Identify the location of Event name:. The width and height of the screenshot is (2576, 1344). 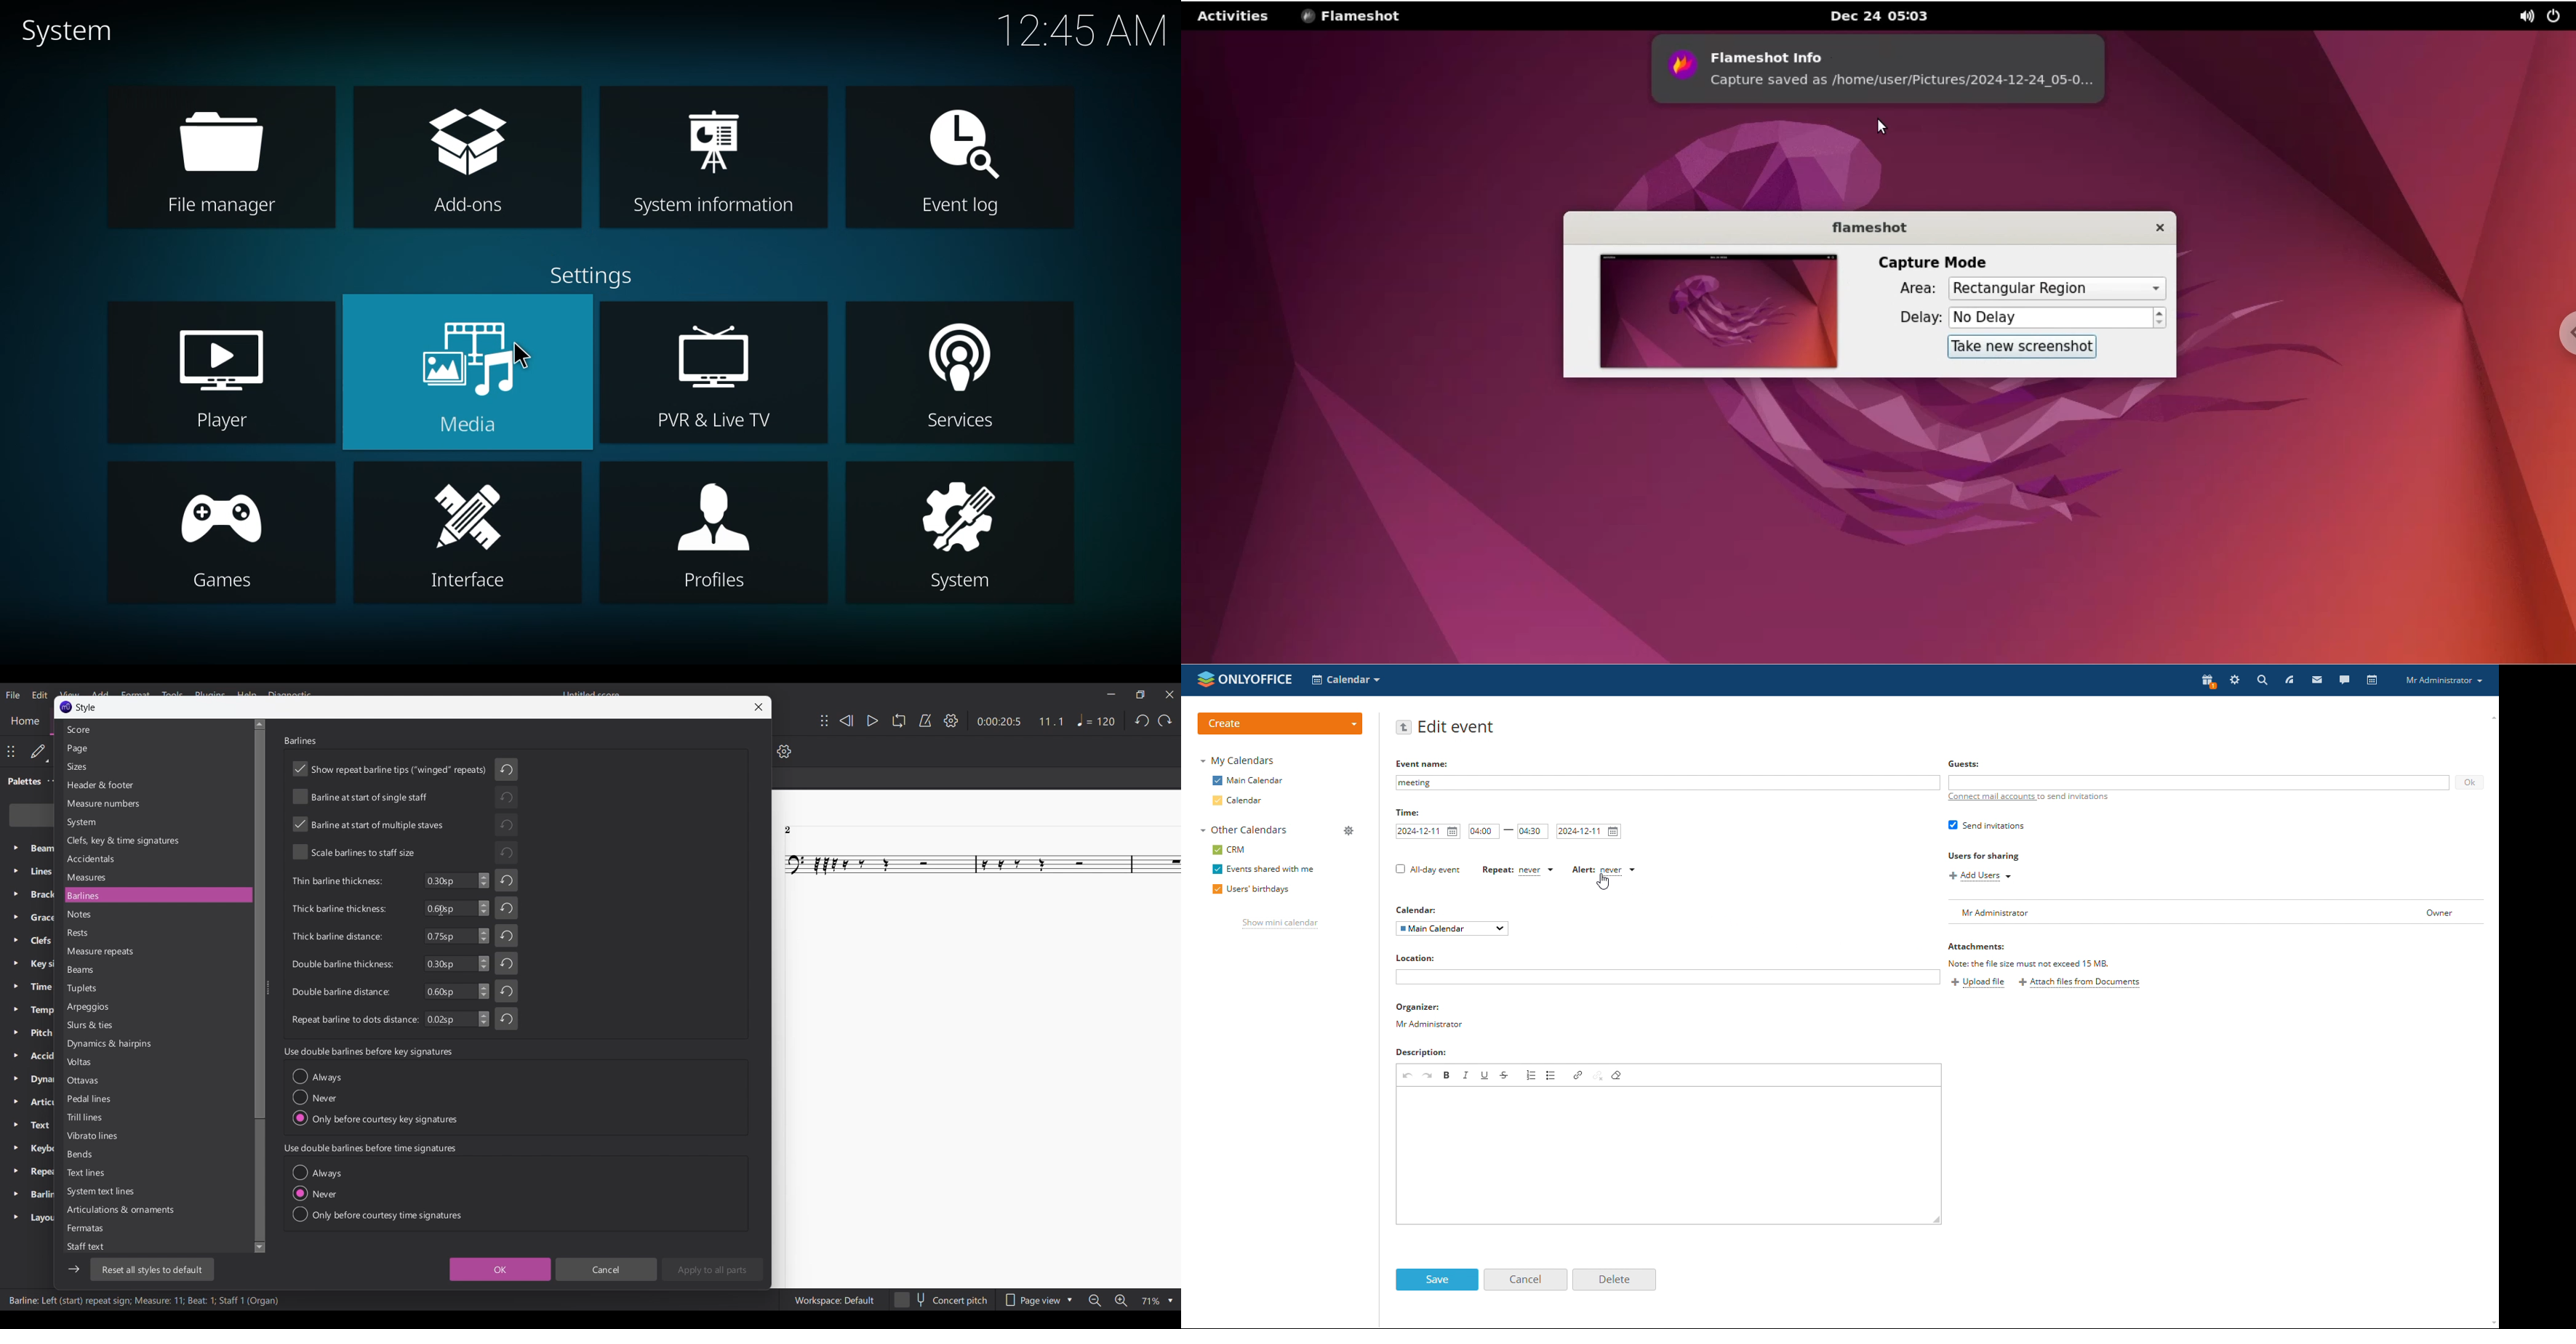
(1424, 763).